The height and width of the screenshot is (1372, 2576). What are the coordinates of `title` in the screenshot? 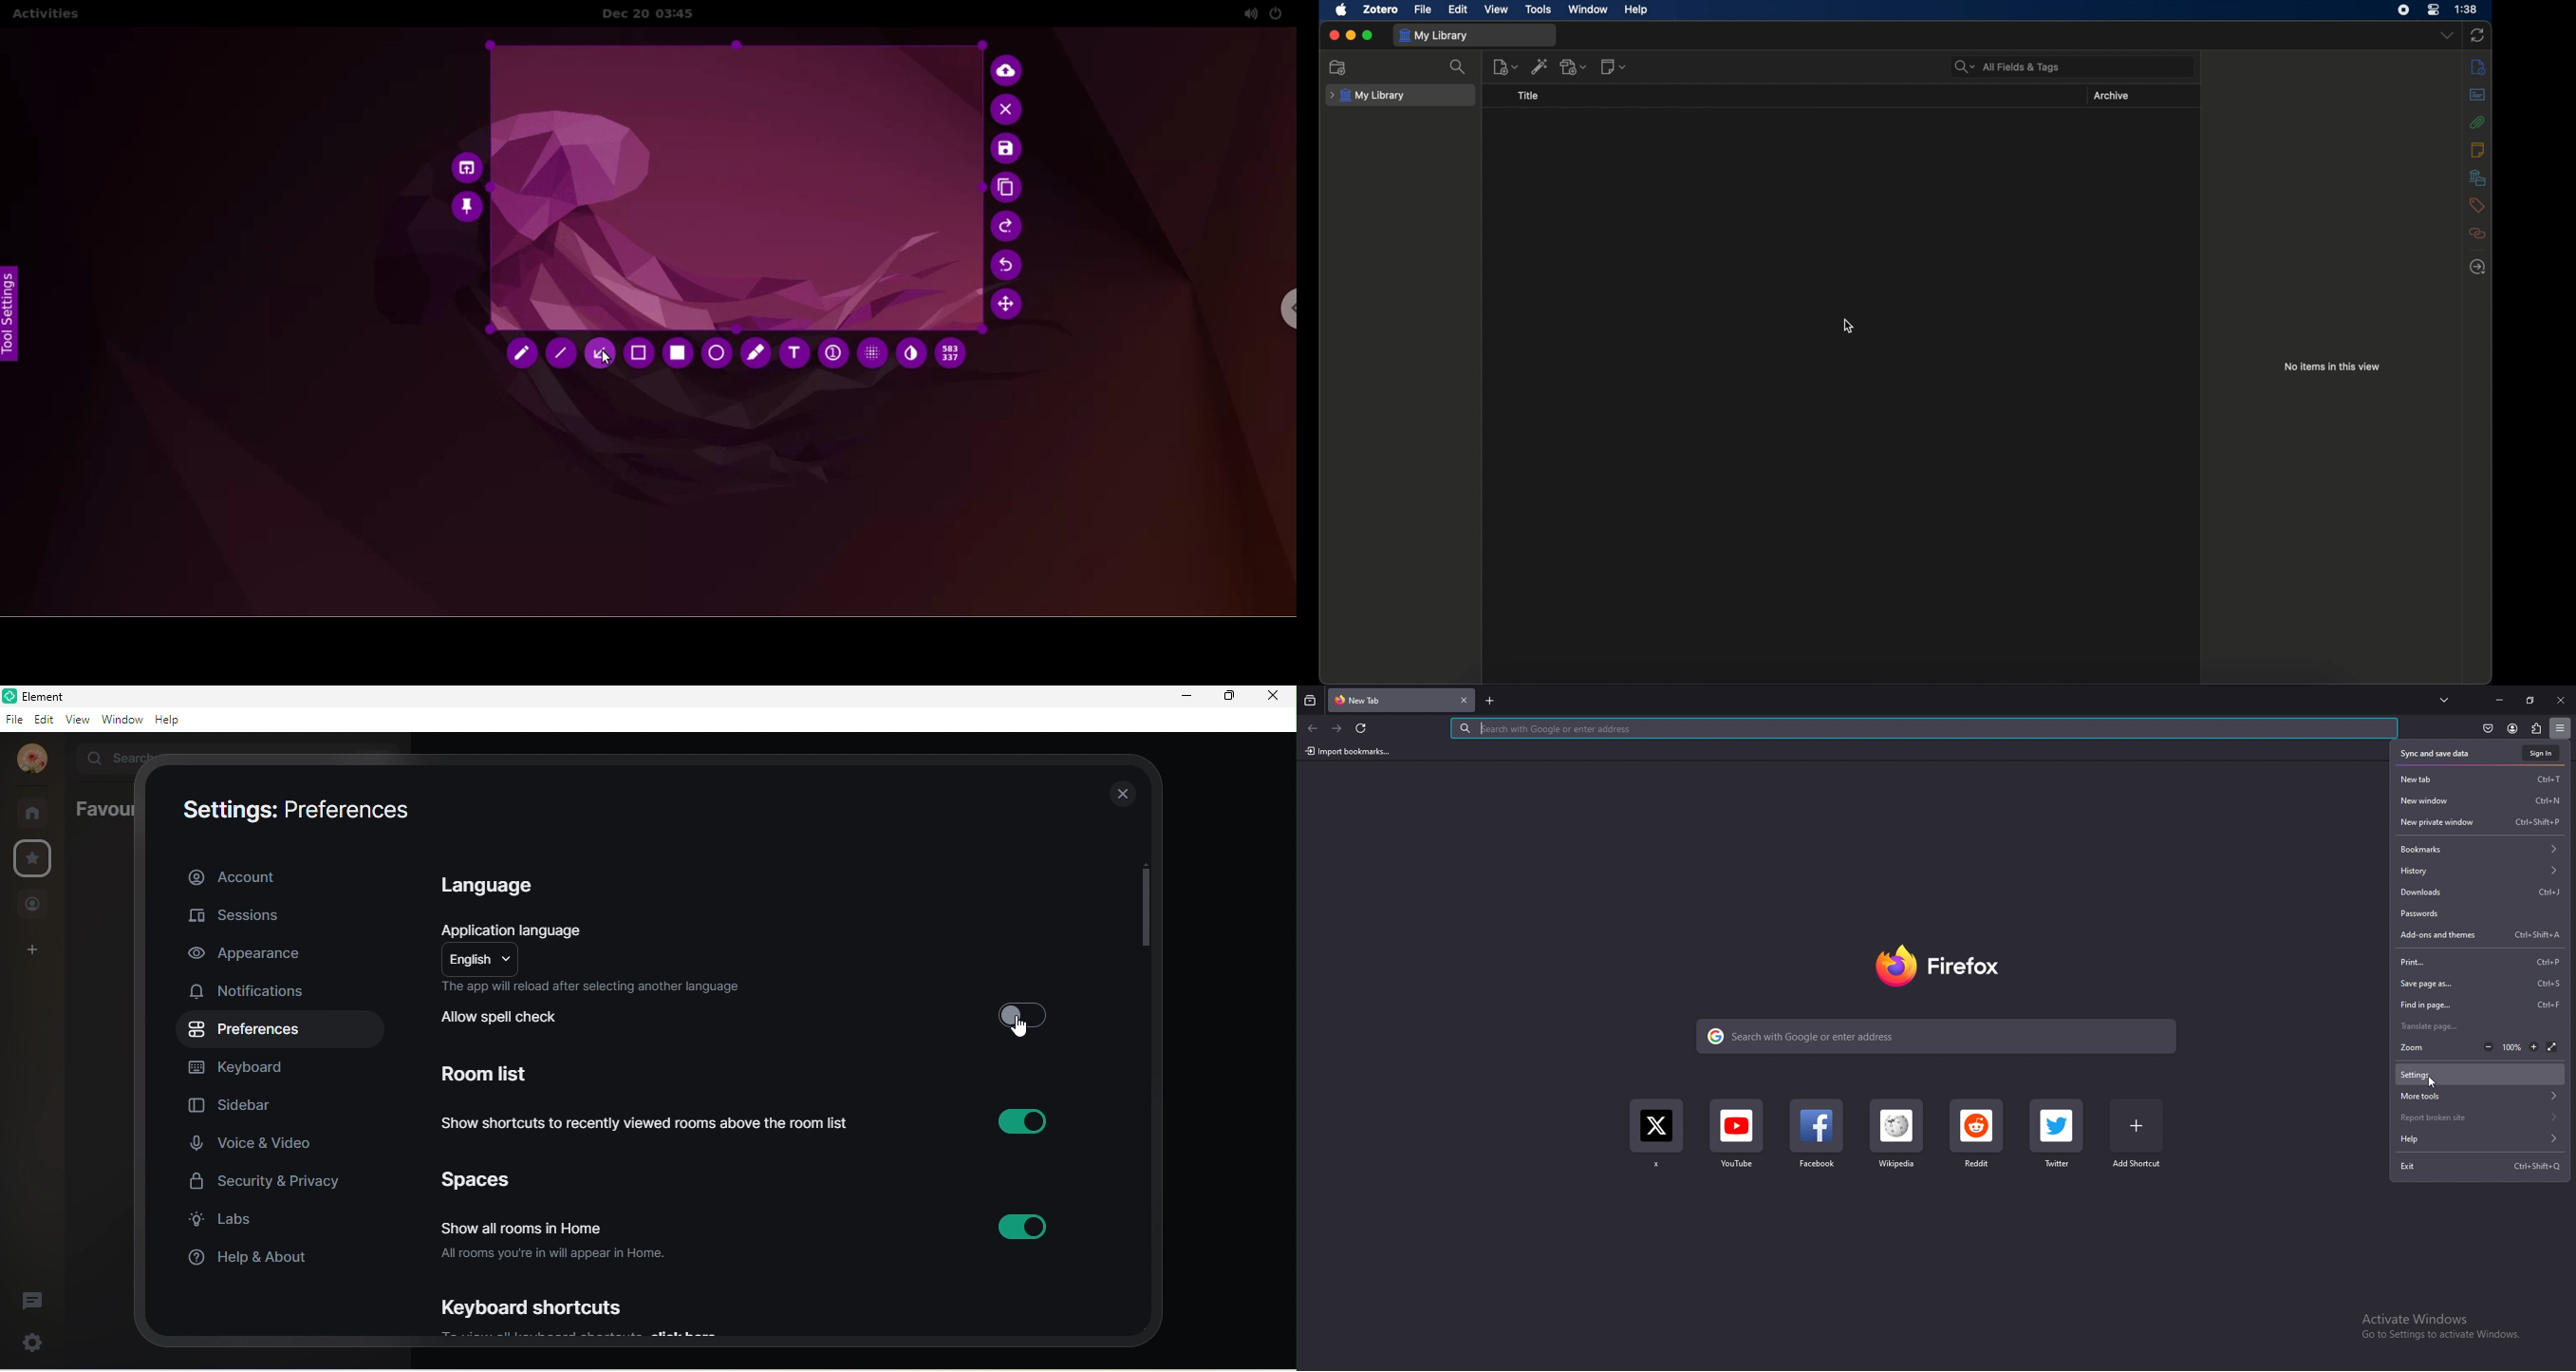 It's located at (1529, 96).